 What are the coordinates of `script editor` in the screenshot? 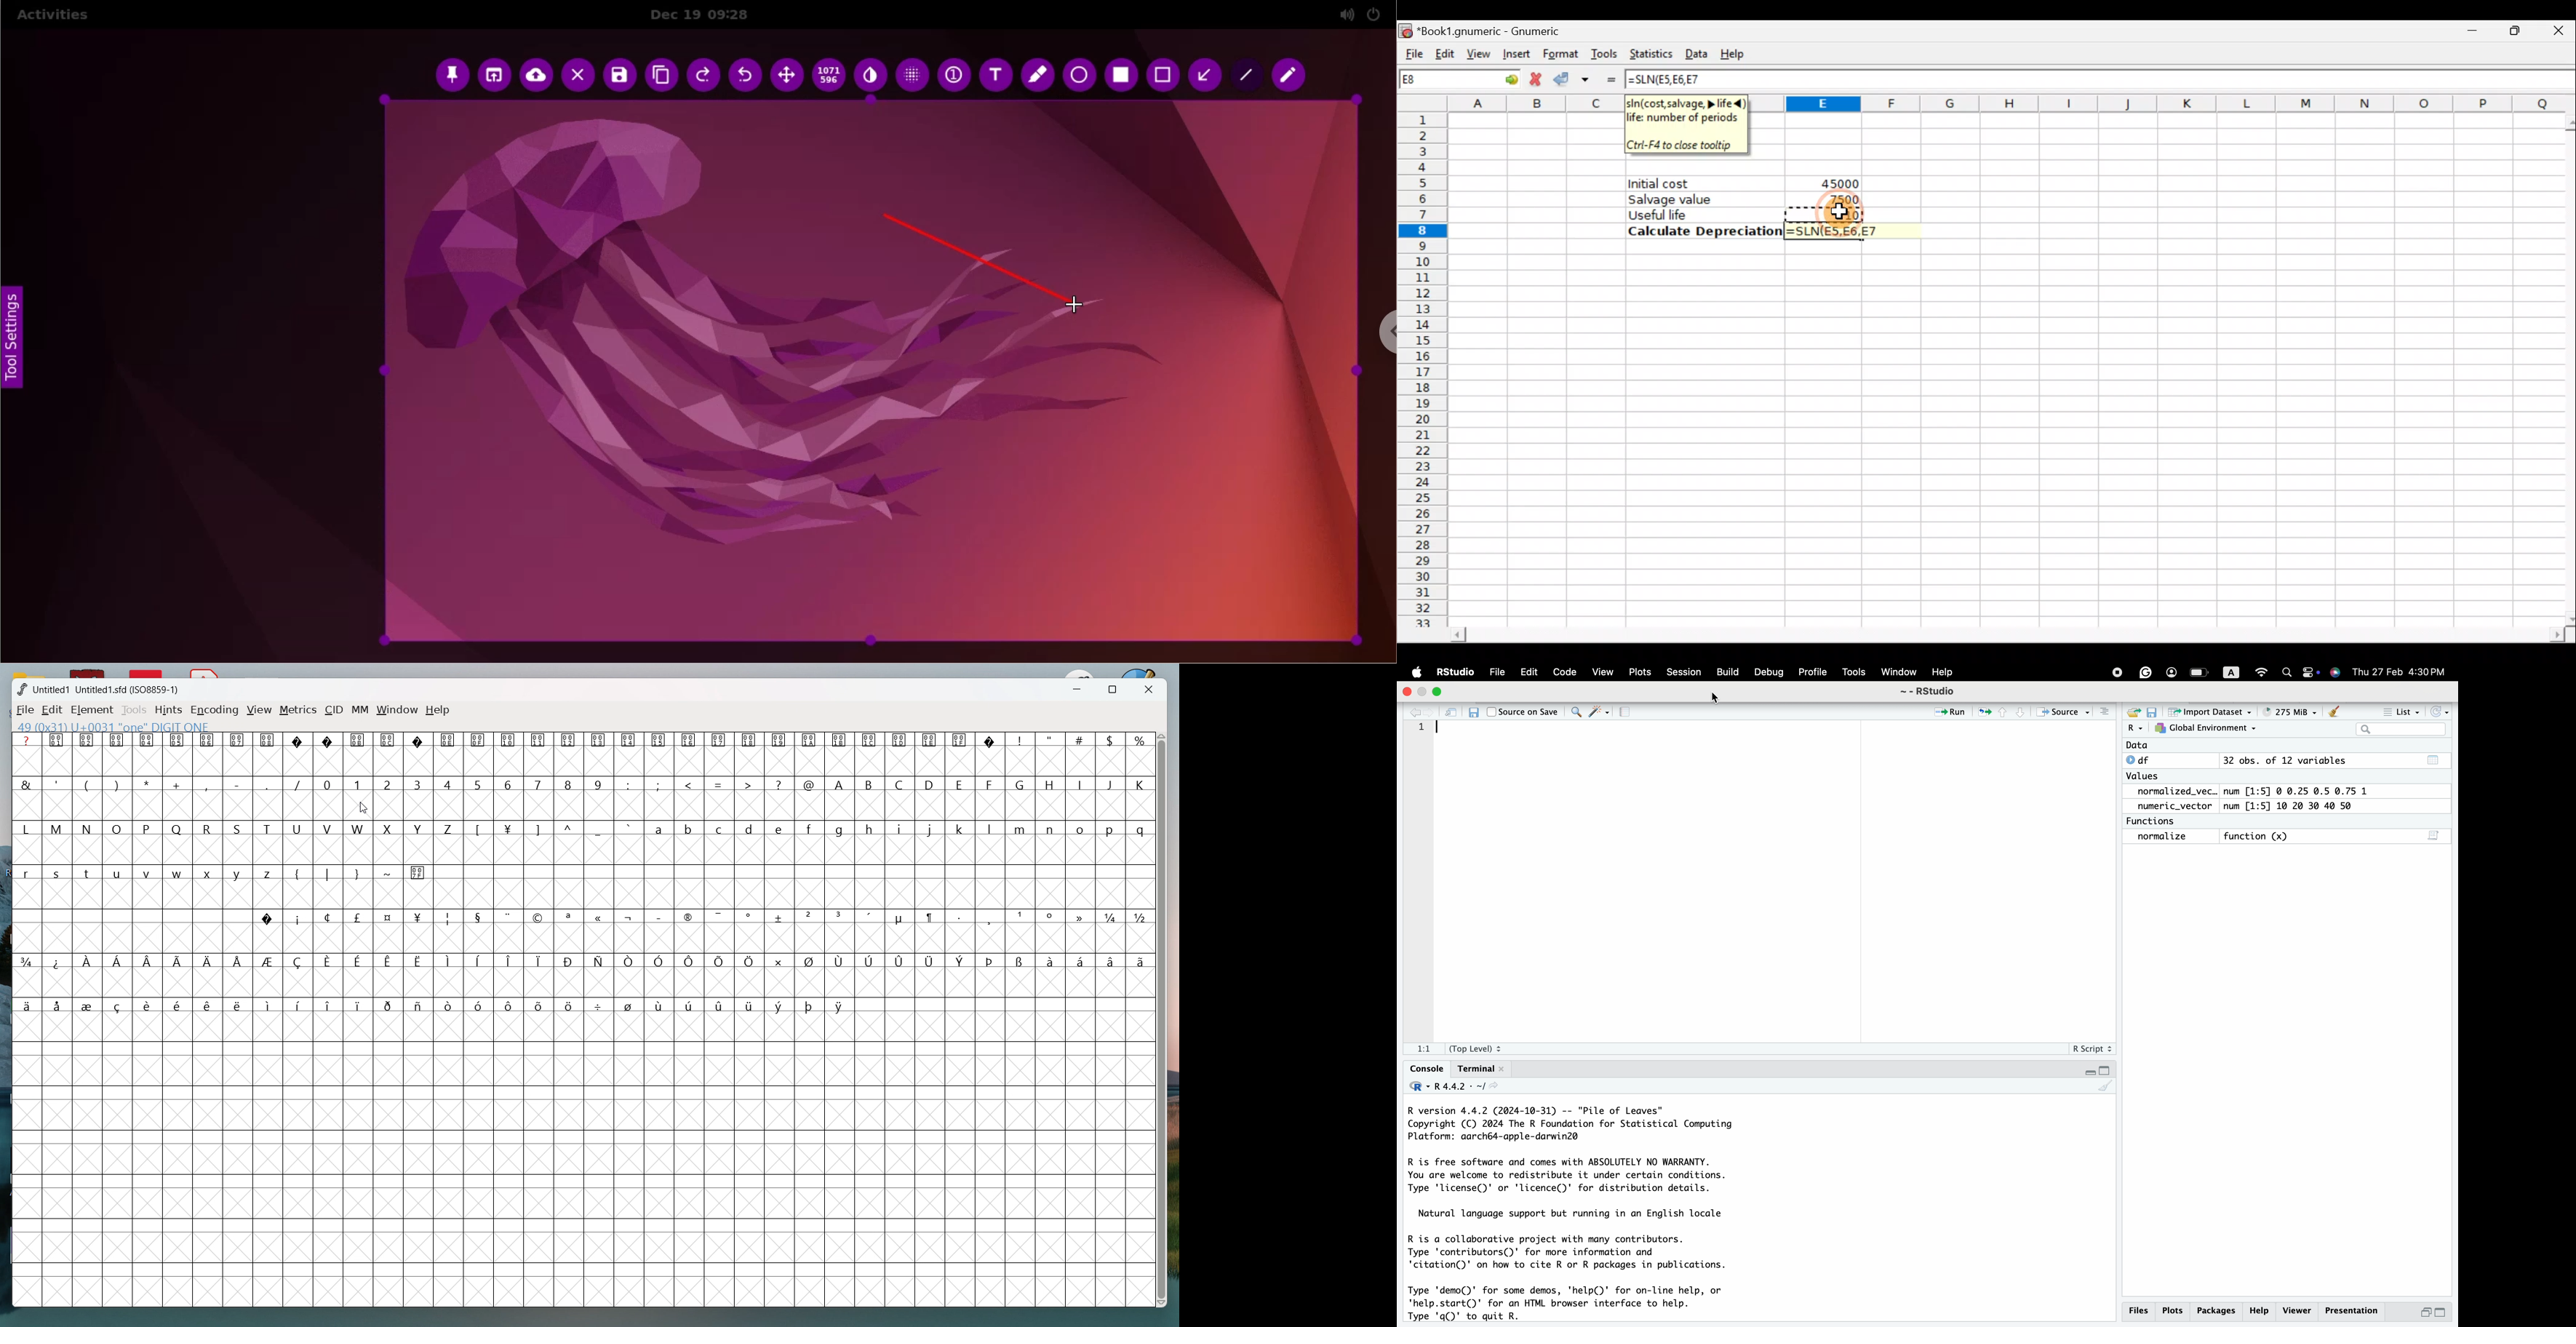 It's located at (2435, 834).